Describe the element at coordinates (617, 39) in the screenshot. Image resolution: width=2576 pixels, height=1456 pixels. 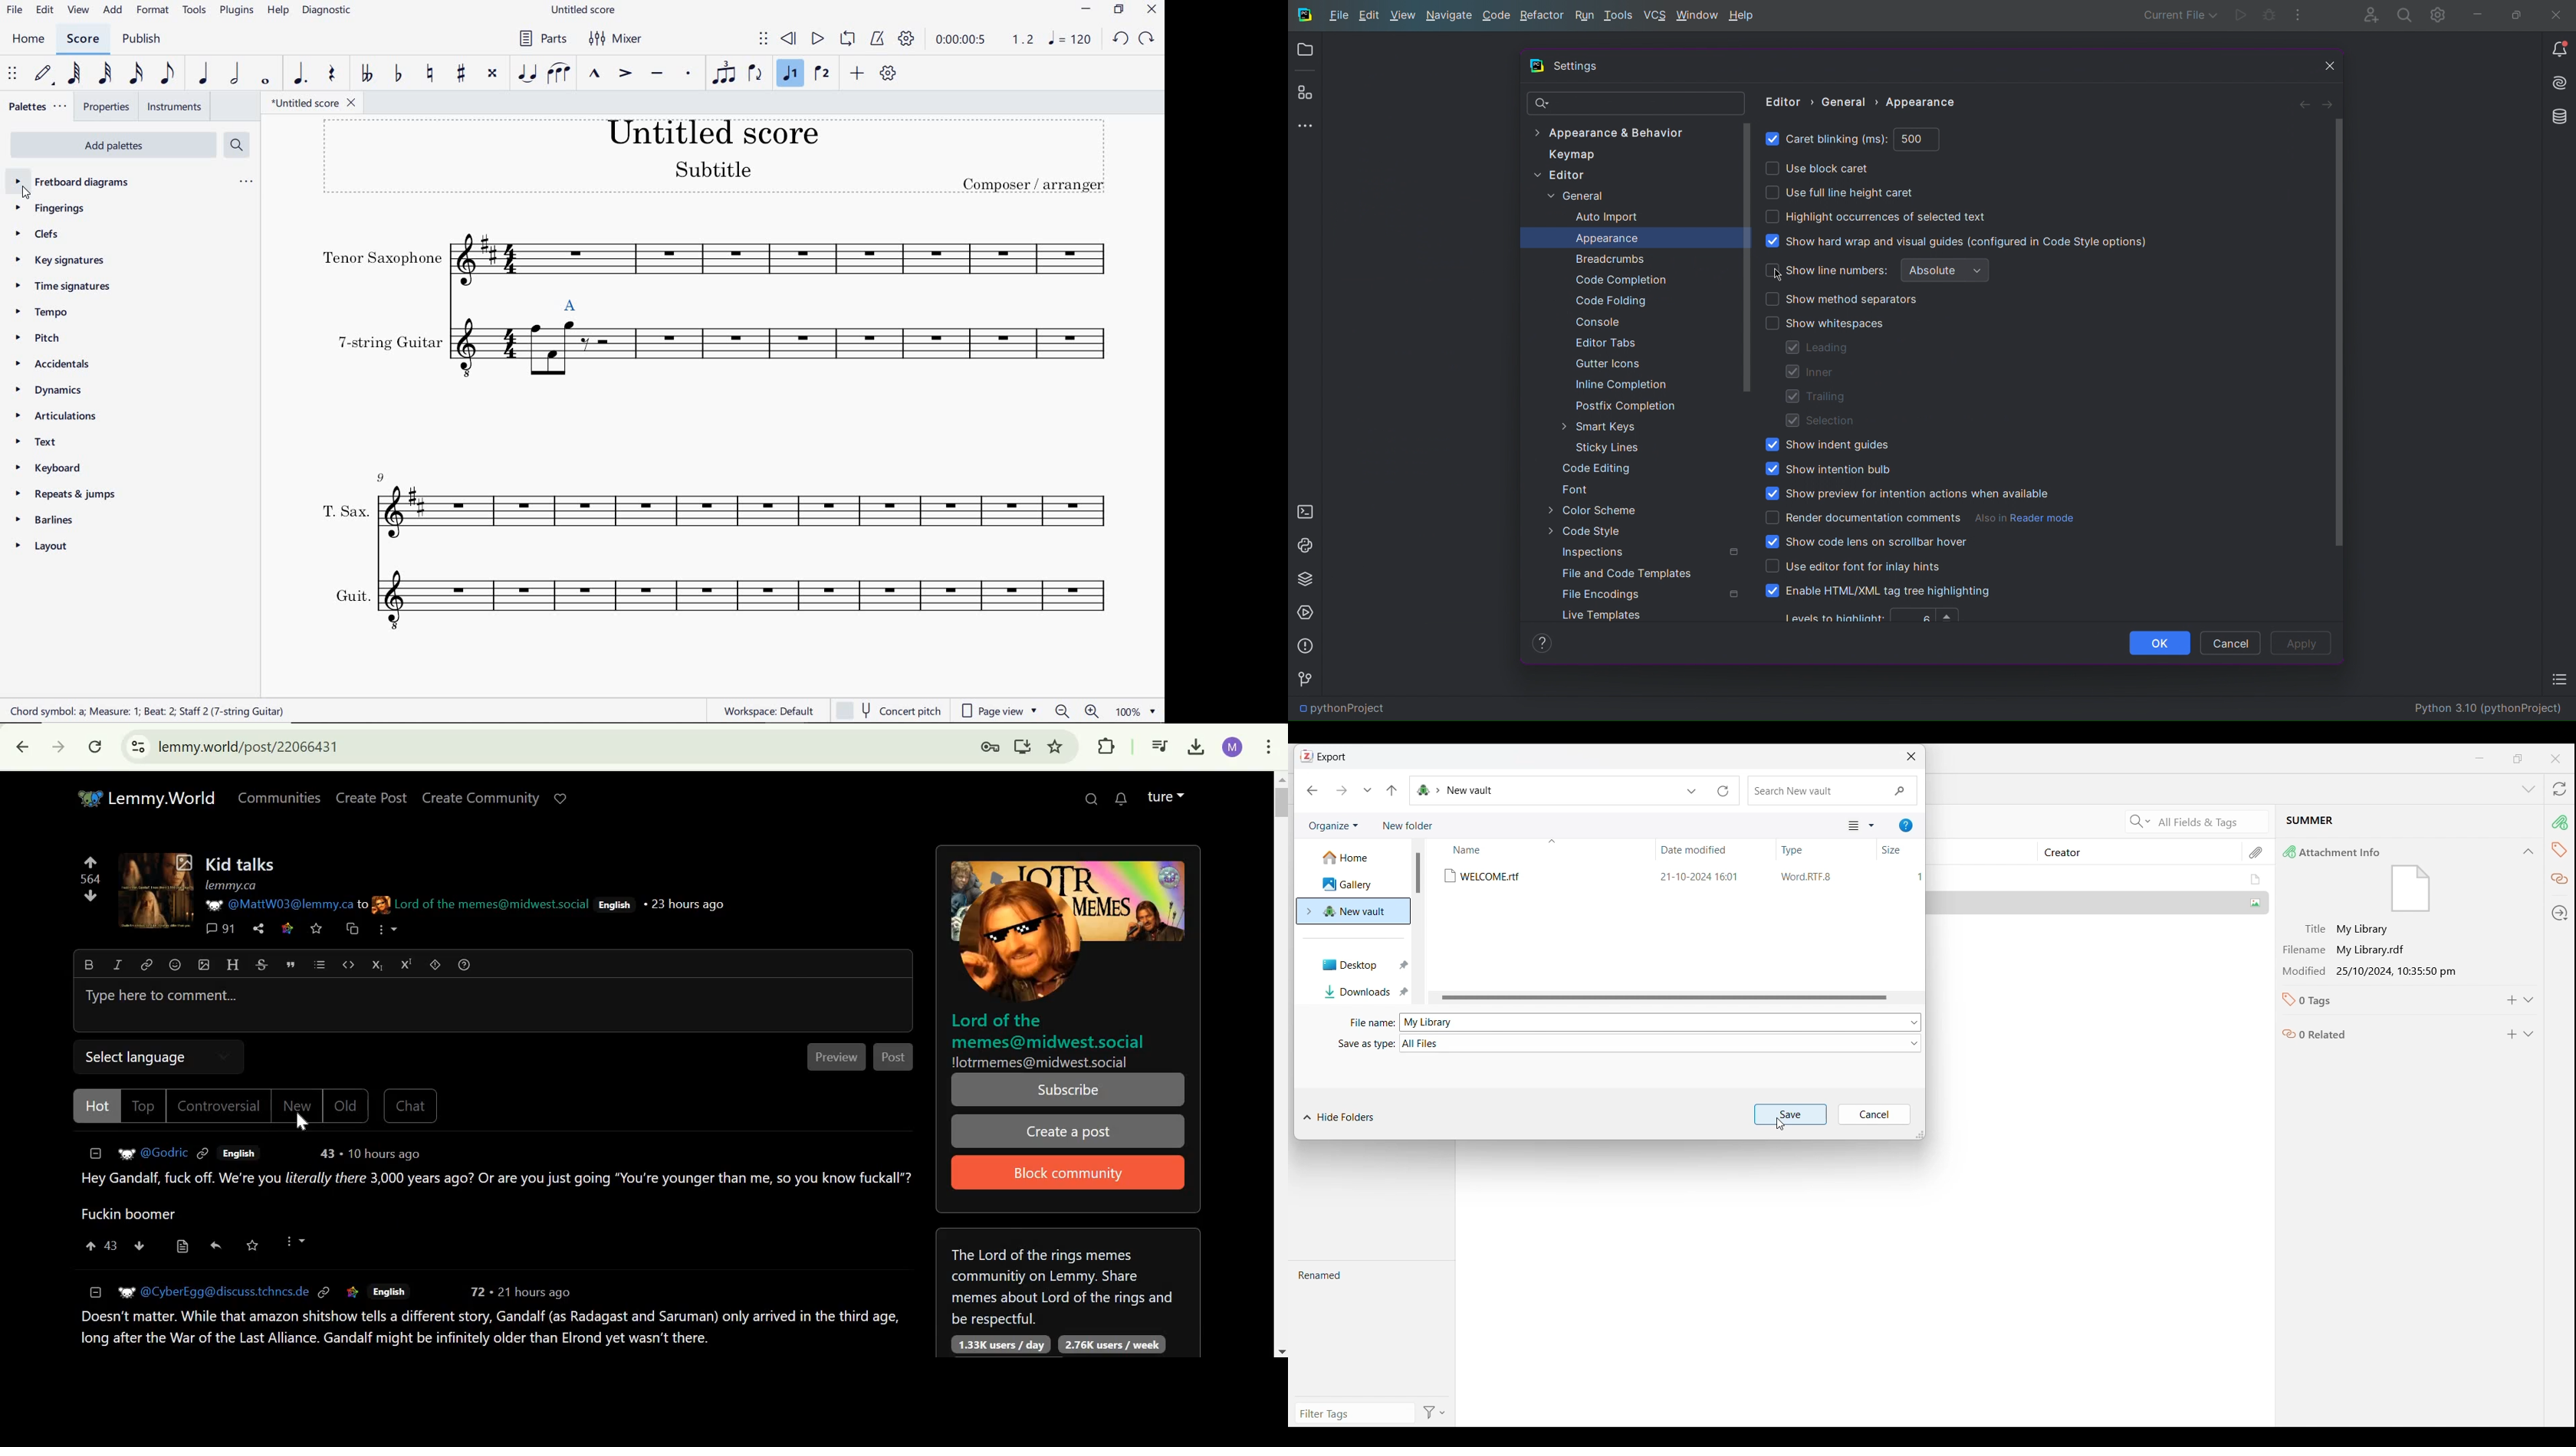
I see `MIXER` at that location.